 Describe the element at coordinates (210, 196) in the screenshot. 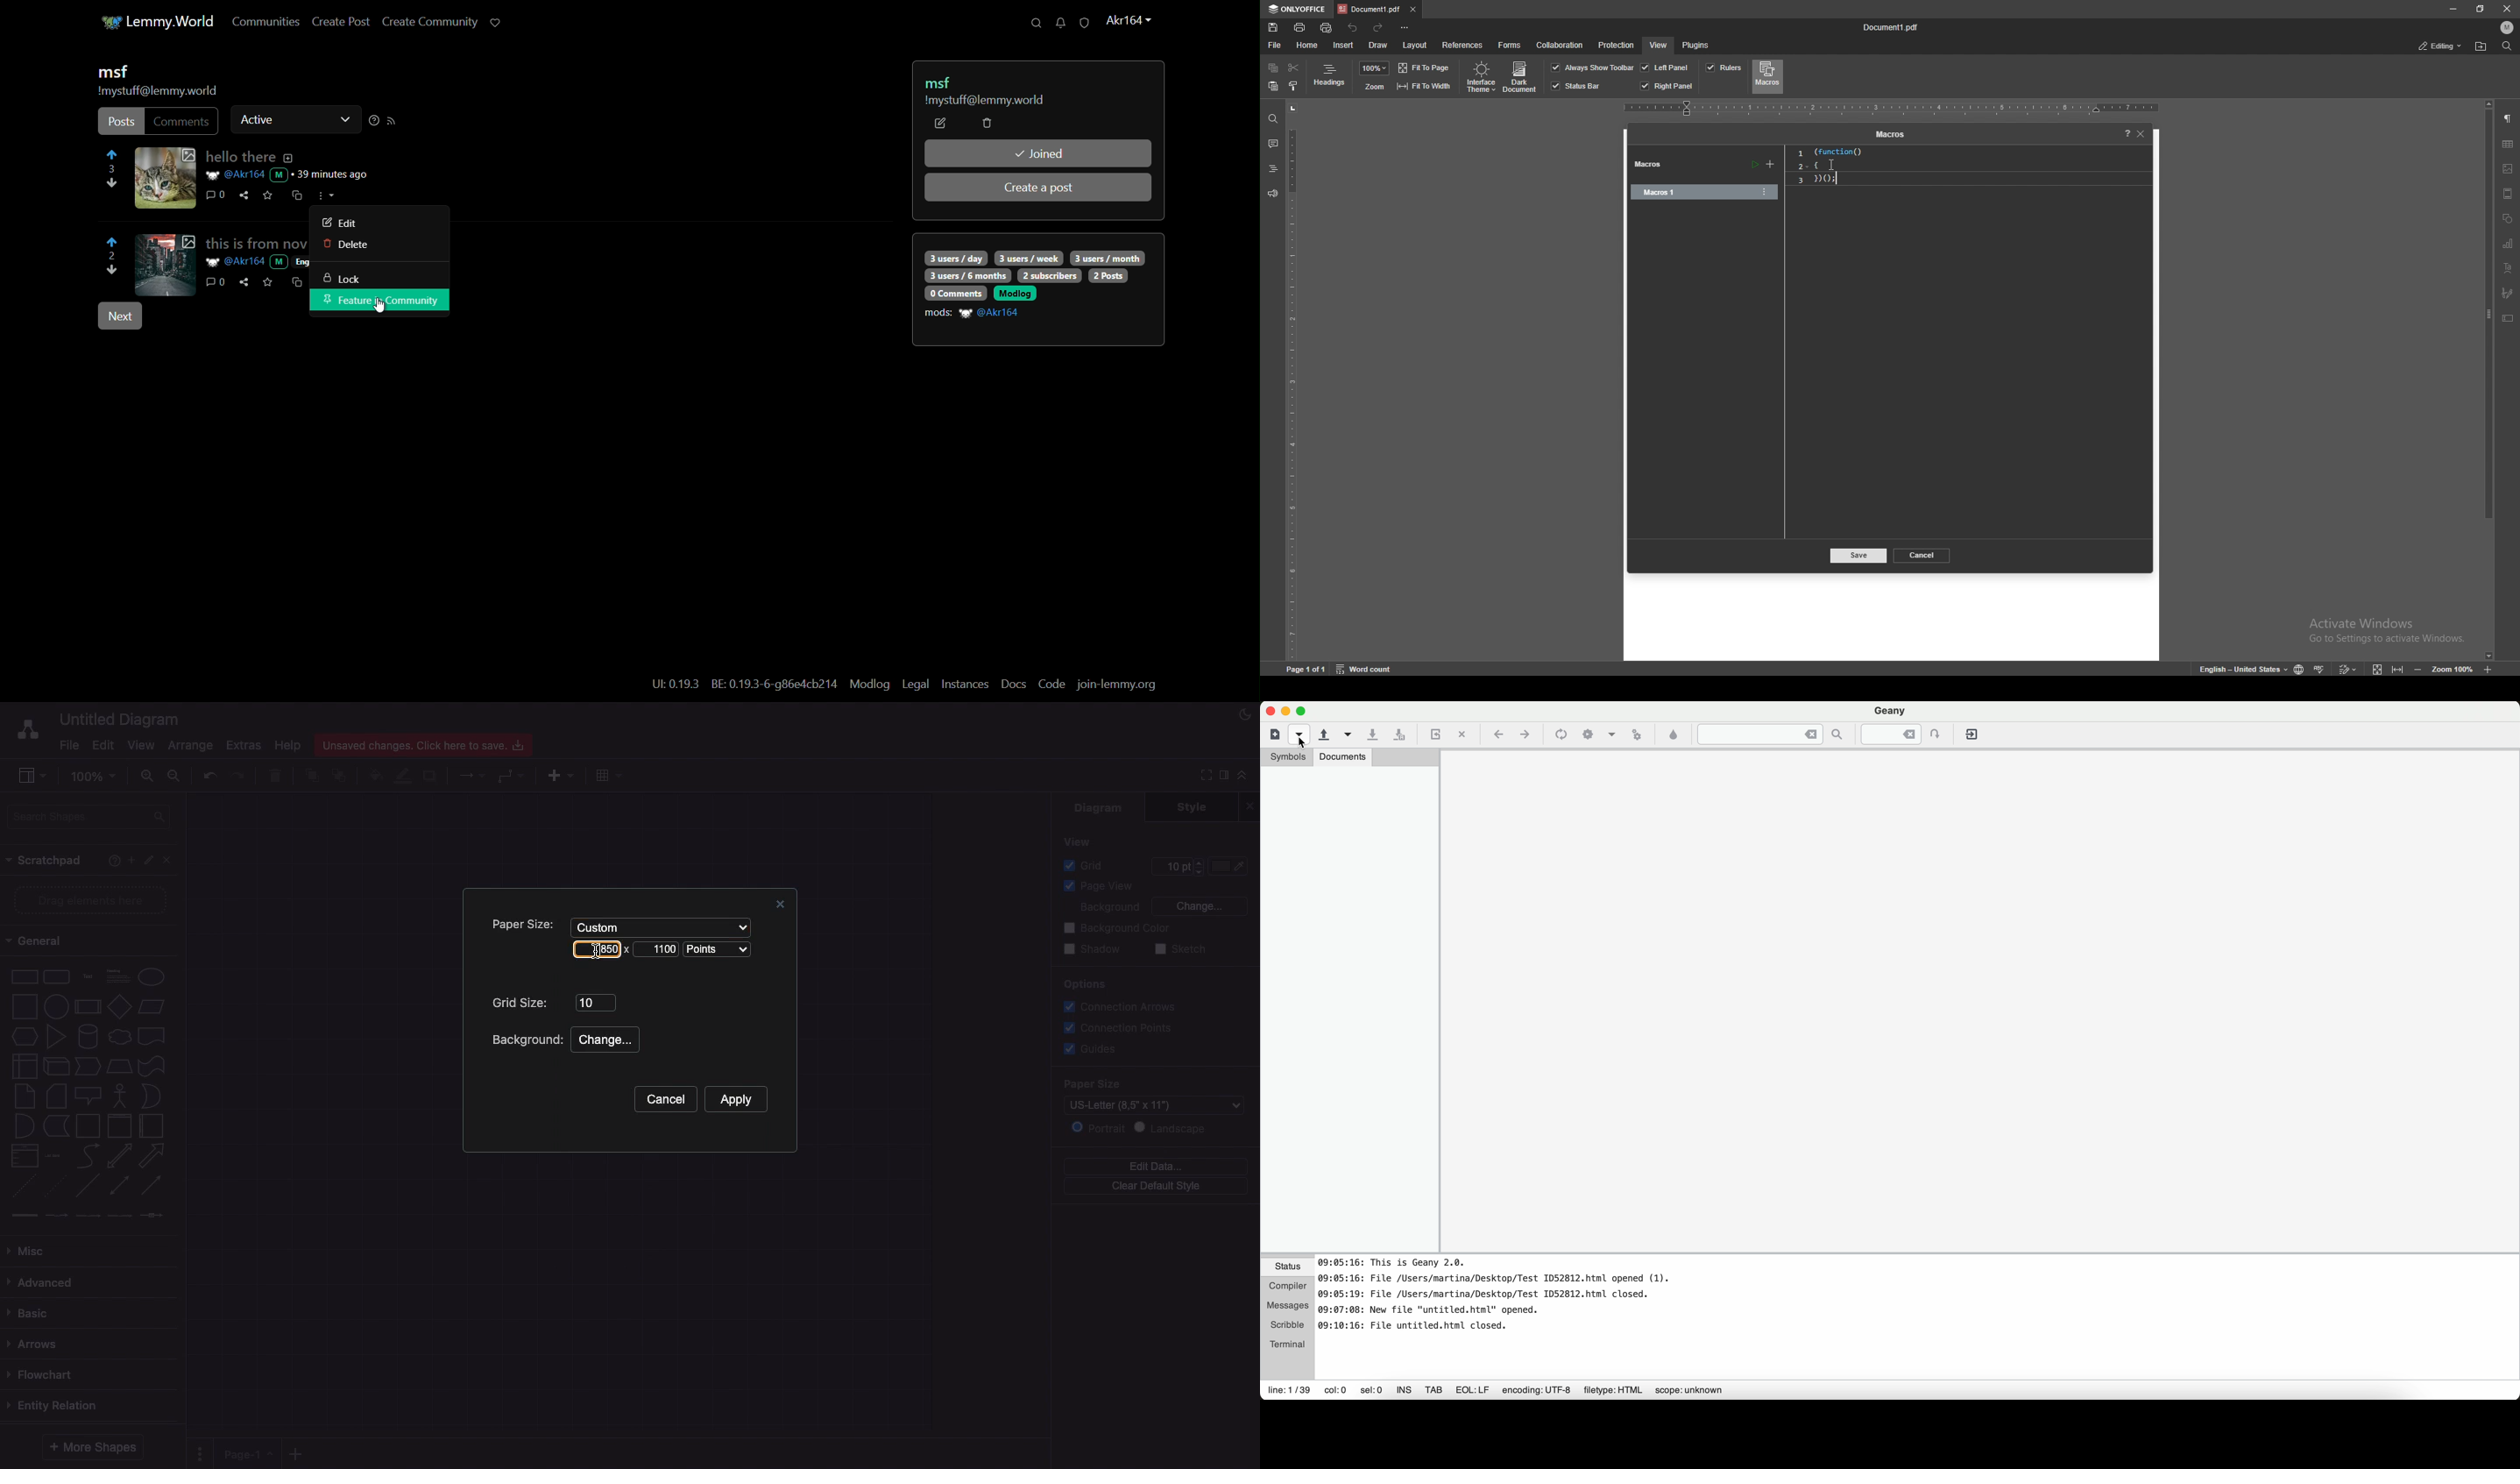

I see `comment` at that location.